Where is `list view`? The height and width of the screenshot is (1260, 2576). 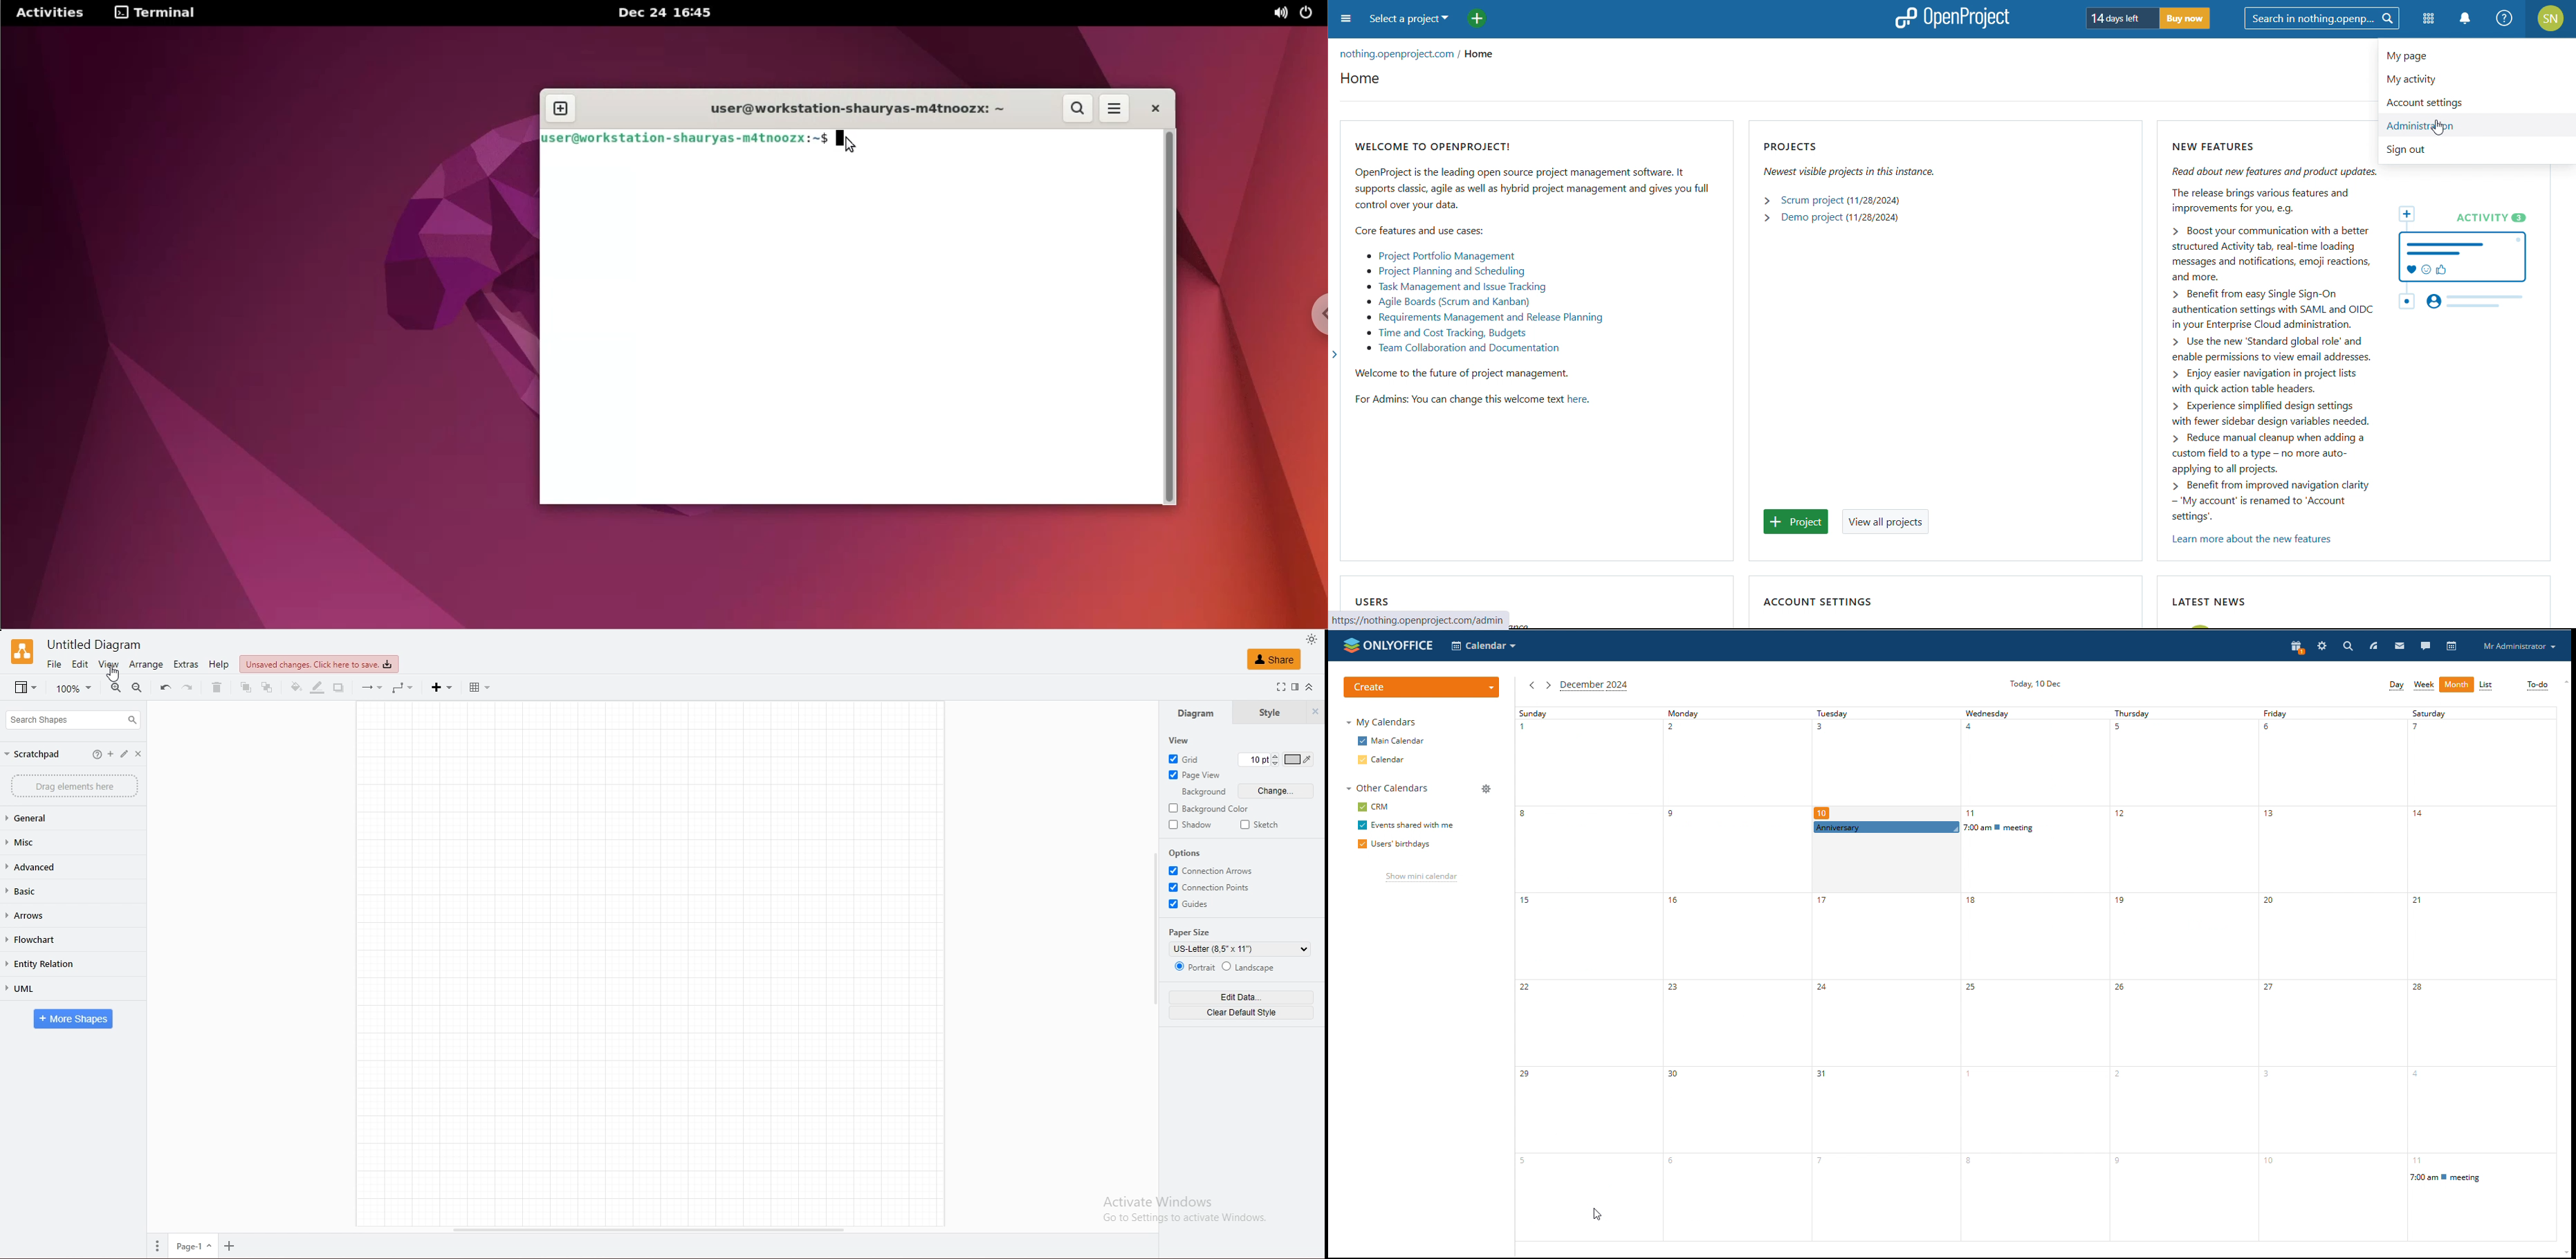
list view is located at coordinates (2486, 685).